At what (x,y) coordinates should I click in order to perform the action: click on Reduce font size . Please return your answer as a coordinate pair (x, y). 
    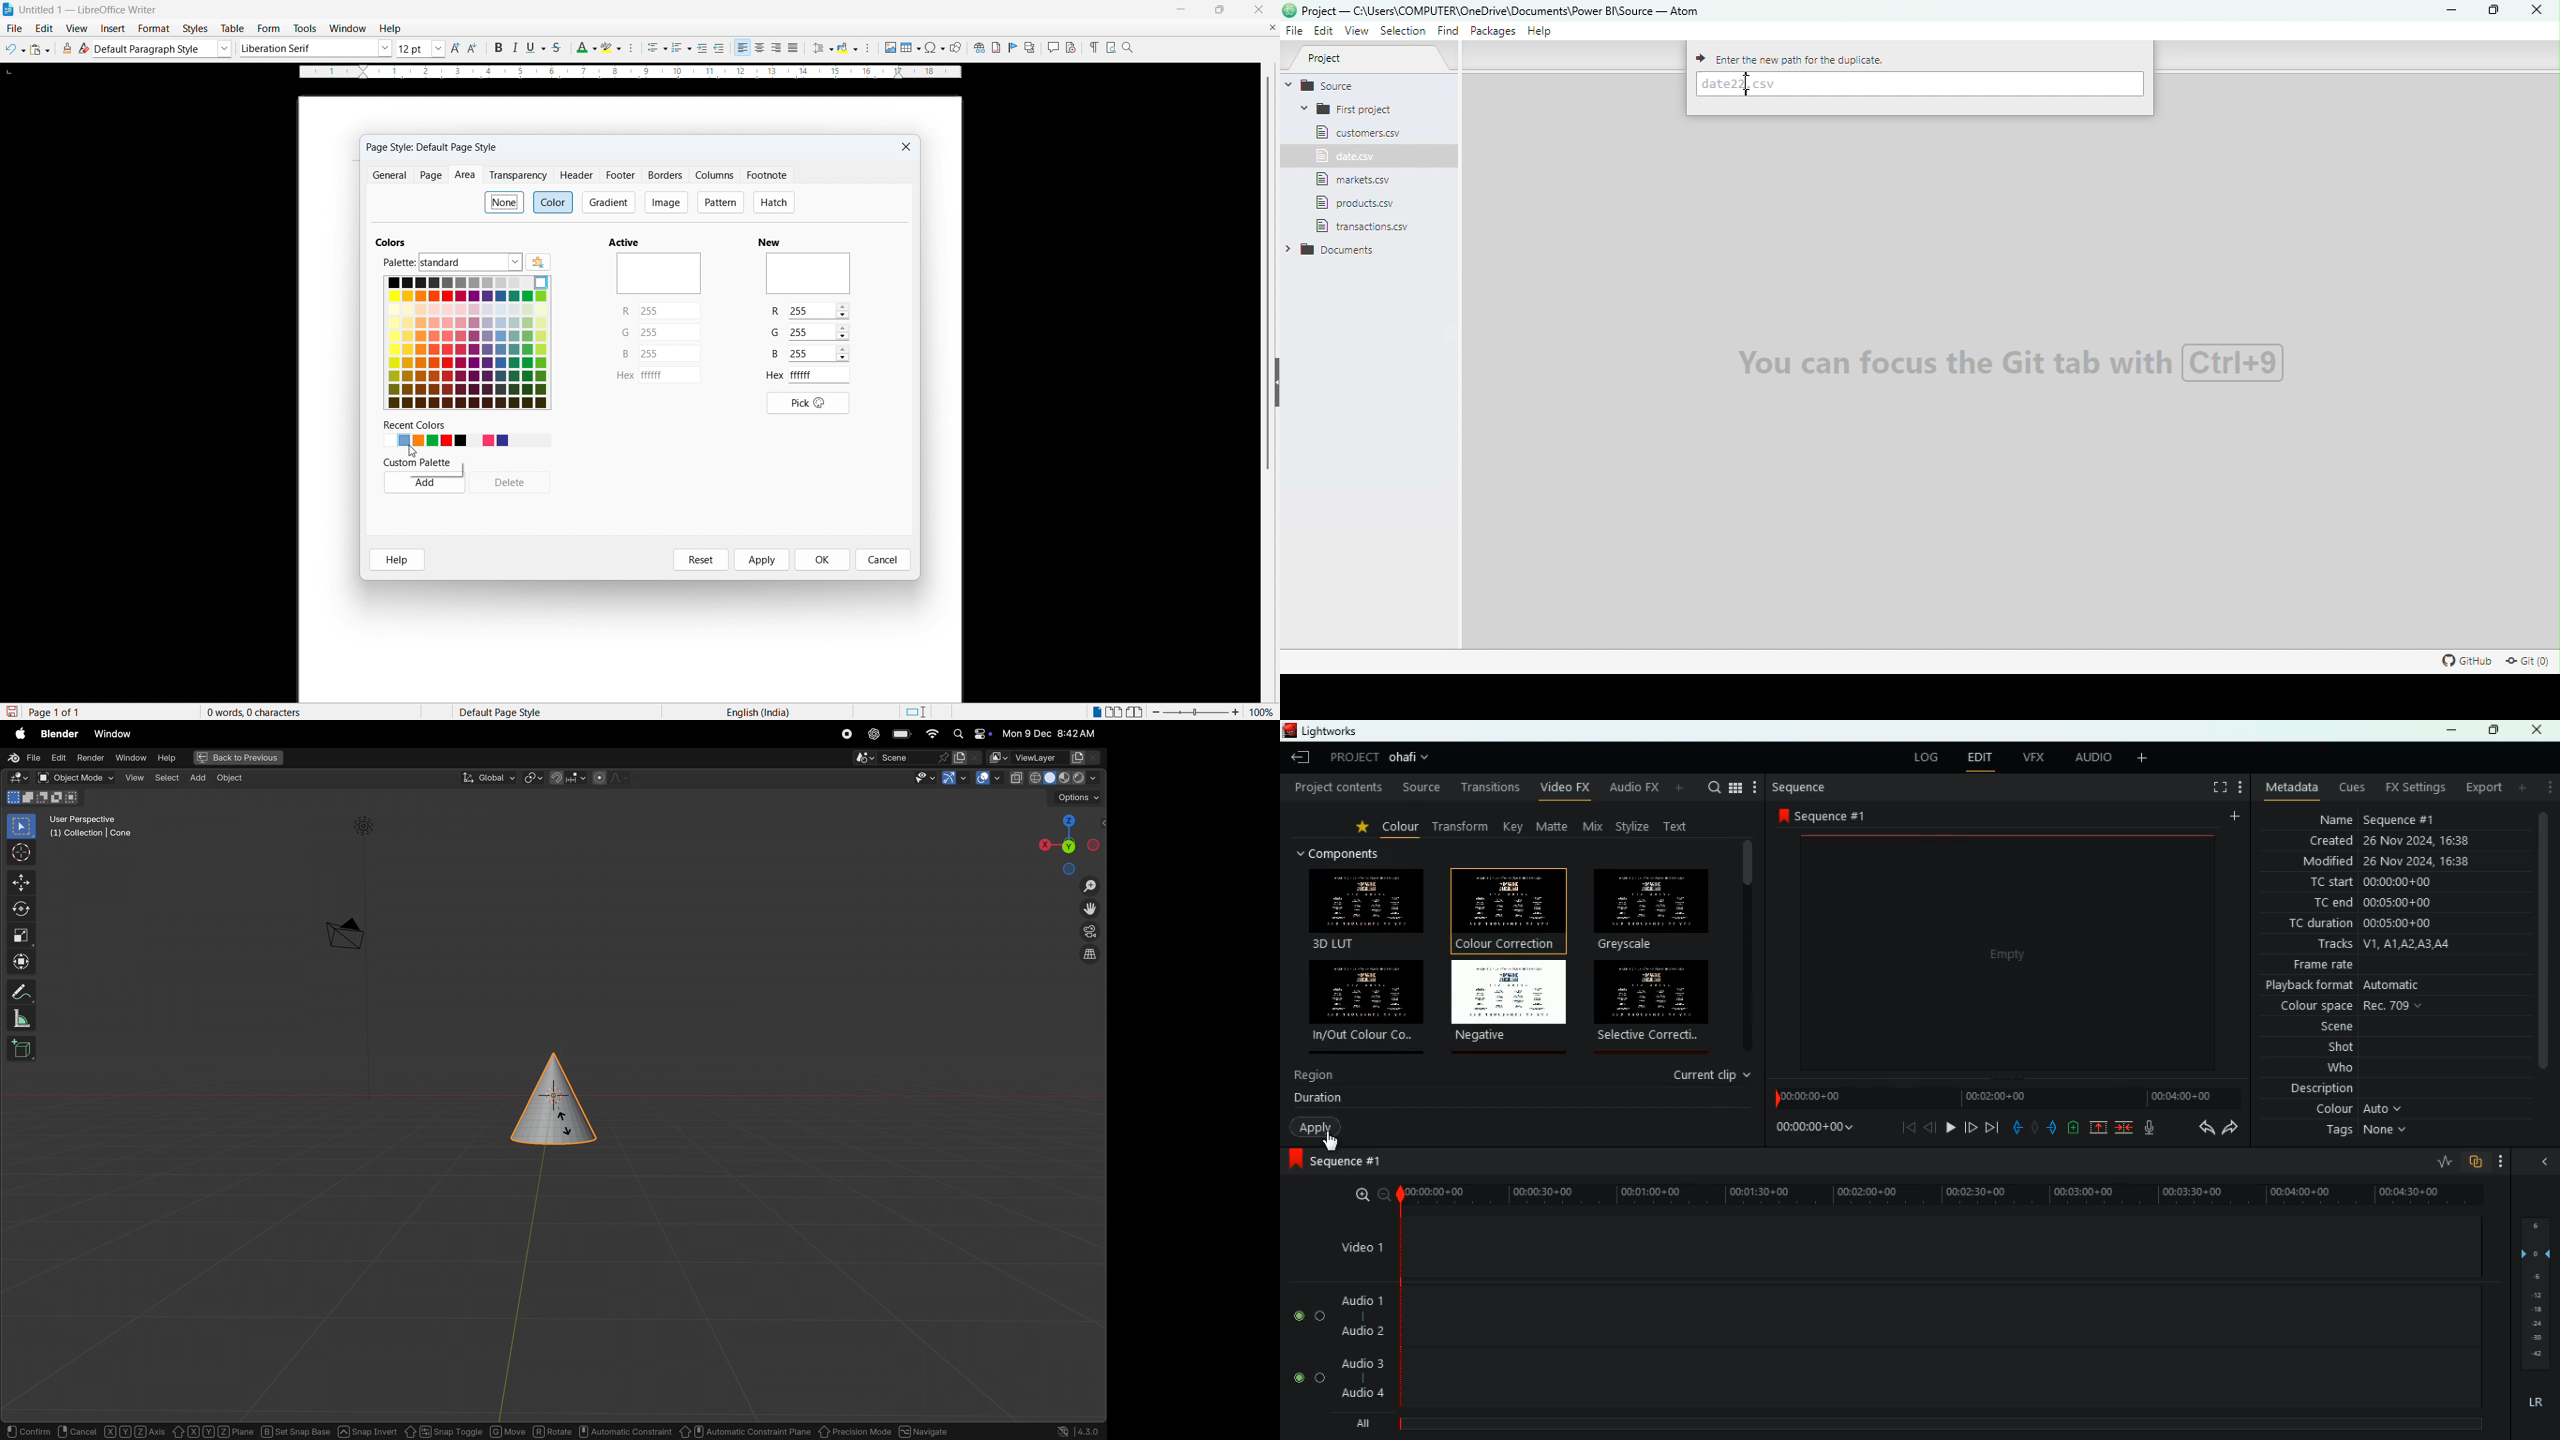
    Looking at the image, I should click on (474, 48).